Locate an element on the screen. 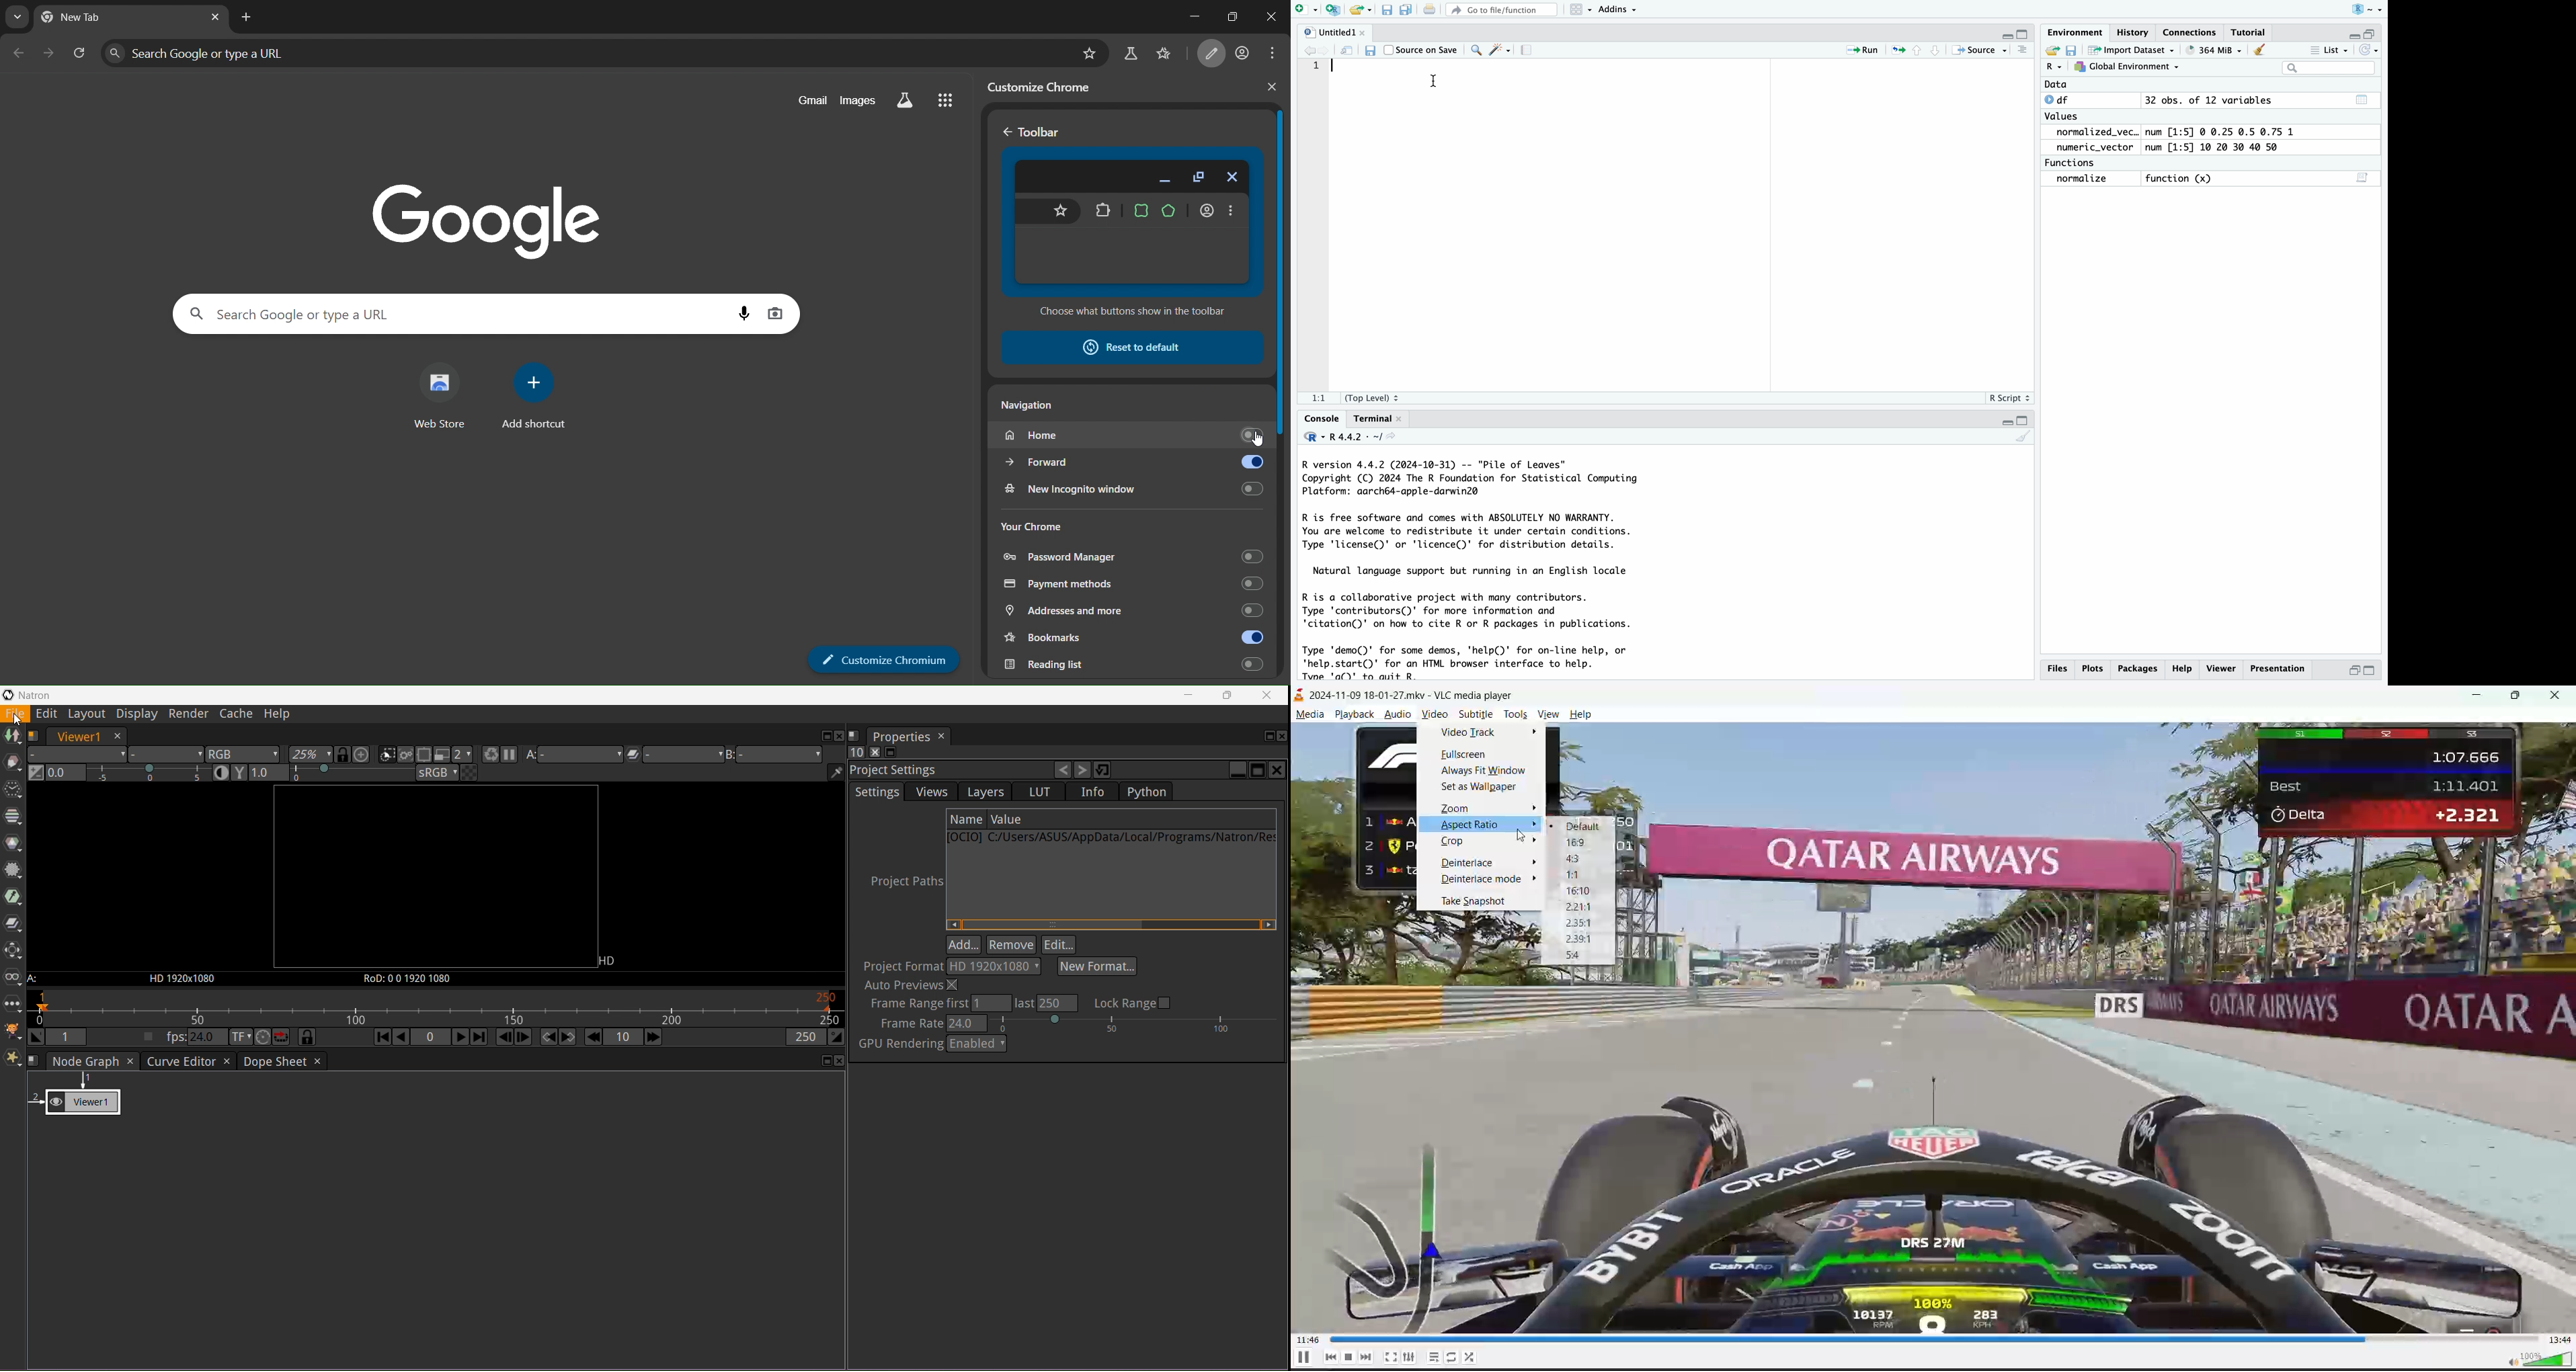 The height and width of the screenshot is (1372, 2576). Import Dataset is located at coordinates (2133, 50).